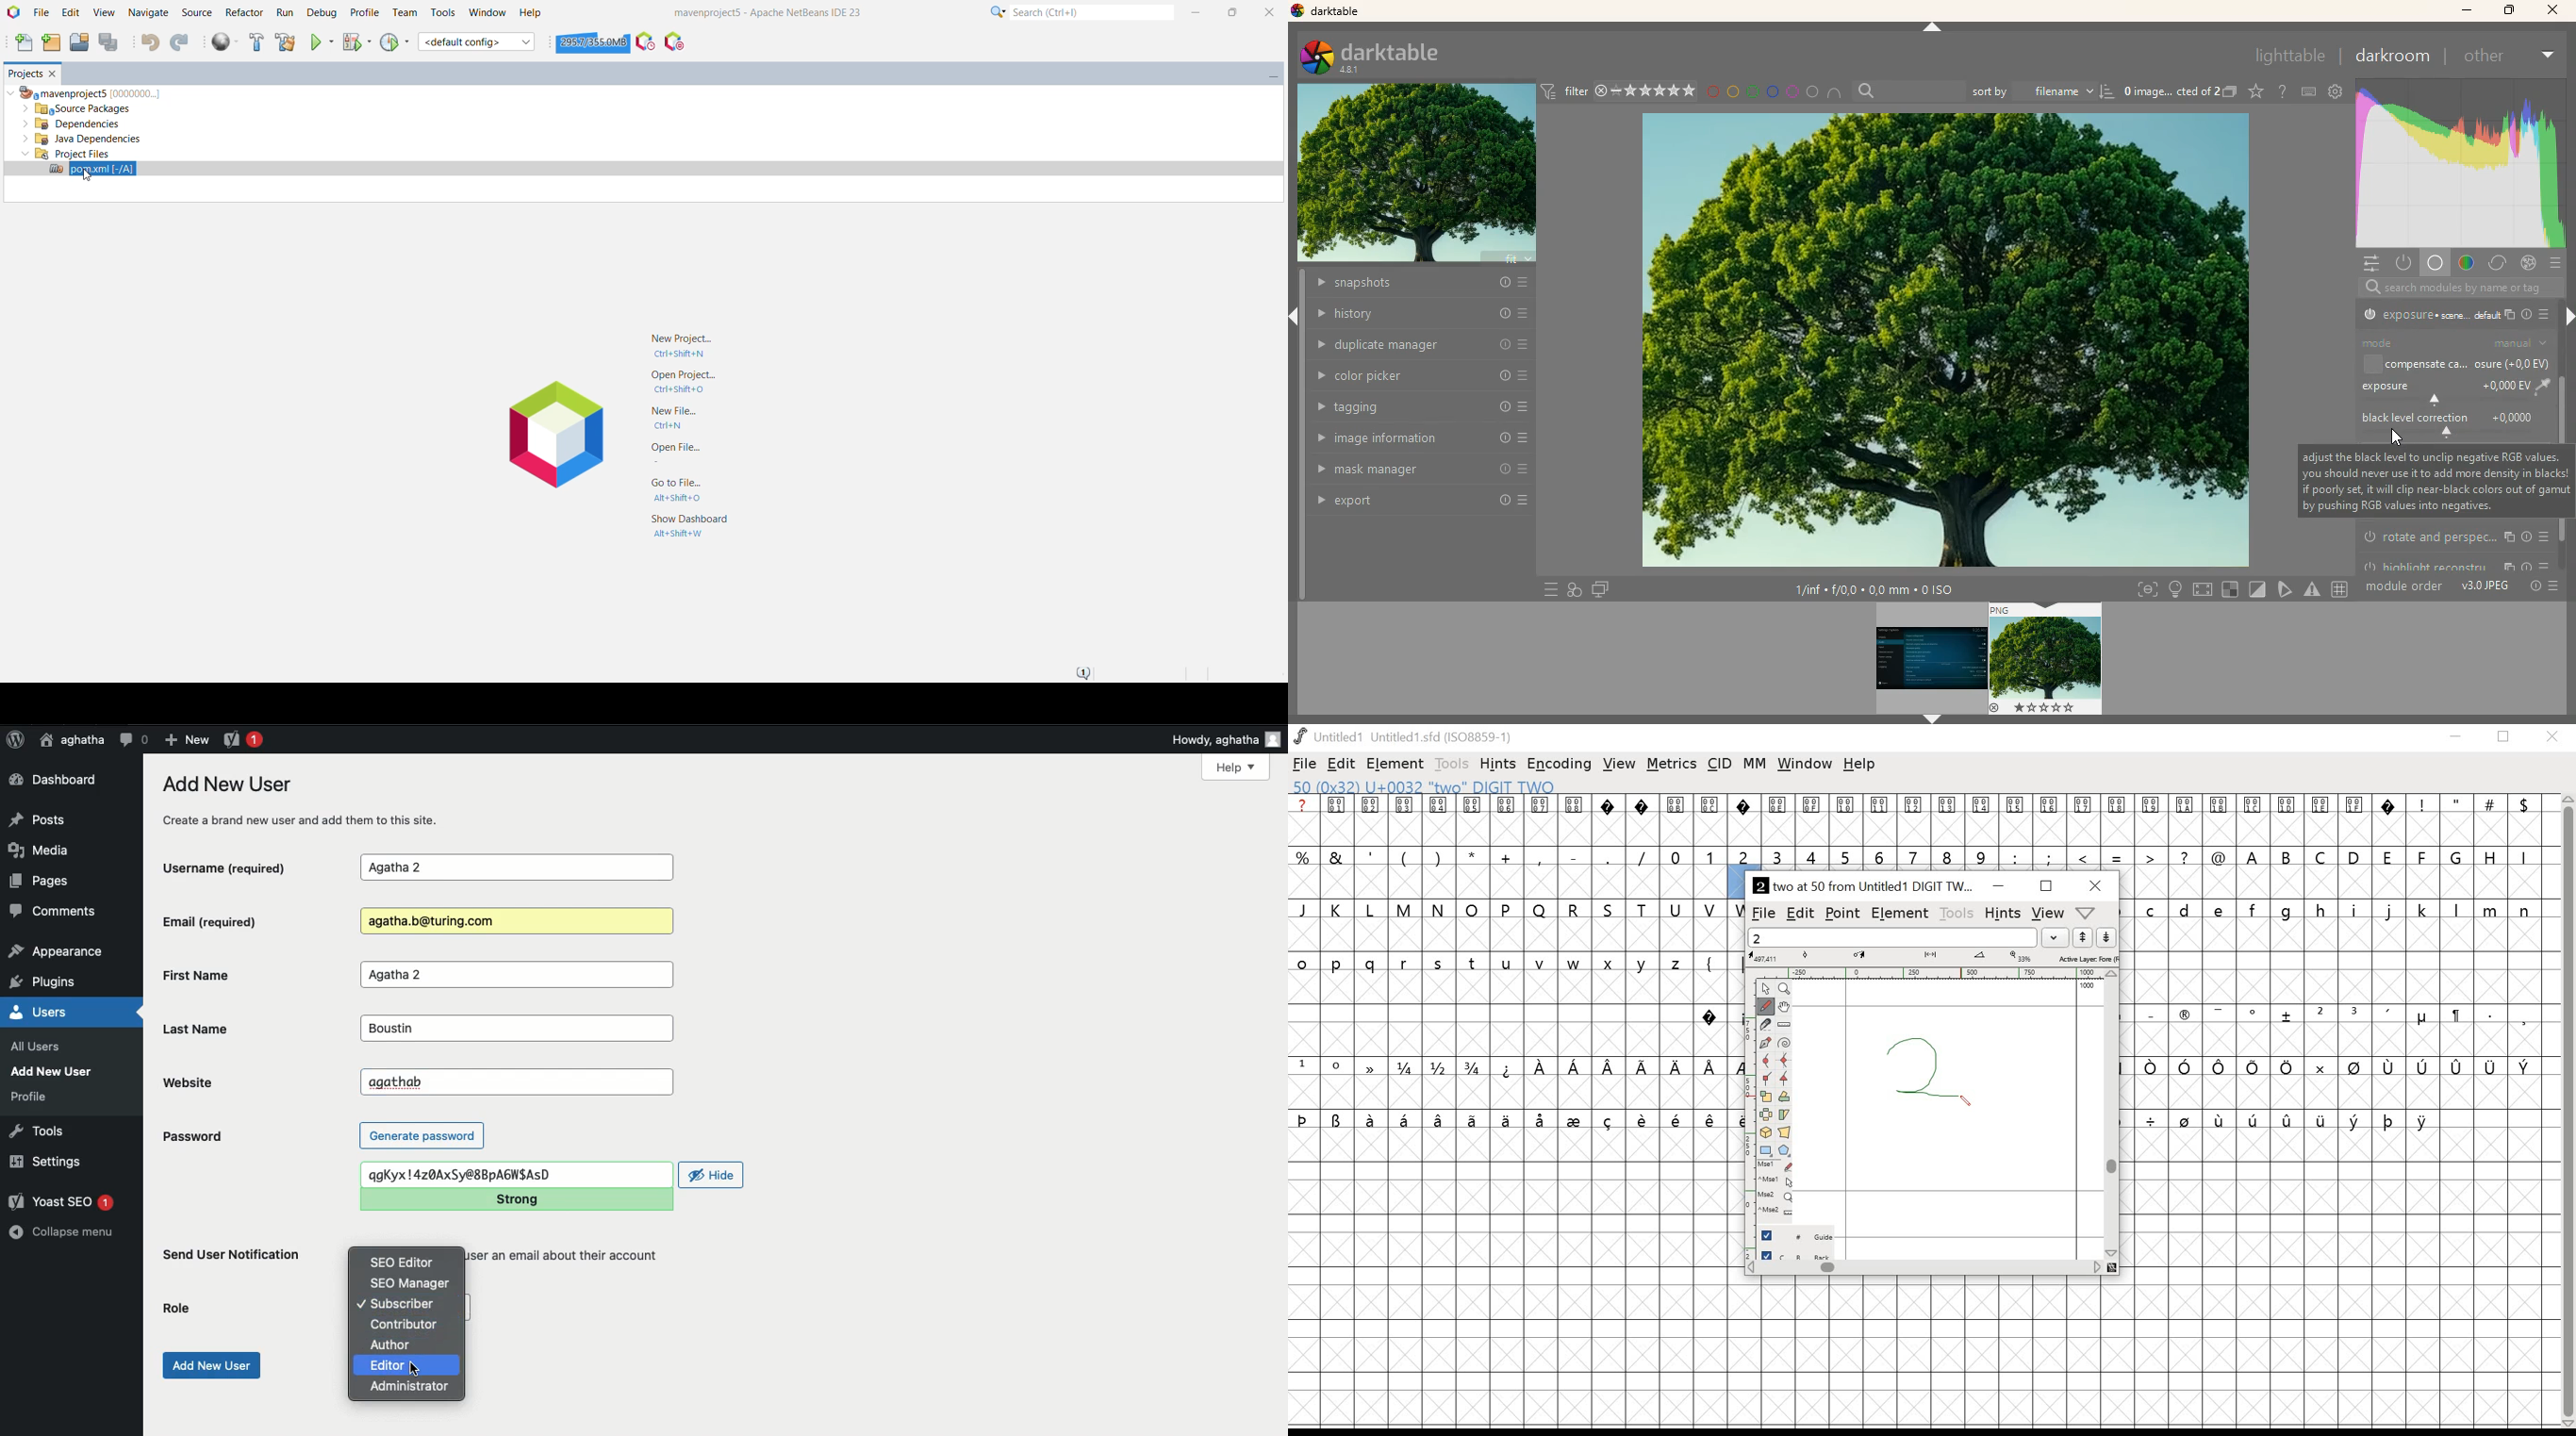  Describe the element at coordinates (34, 1096) in the screenshot. I see `profile` at that location.